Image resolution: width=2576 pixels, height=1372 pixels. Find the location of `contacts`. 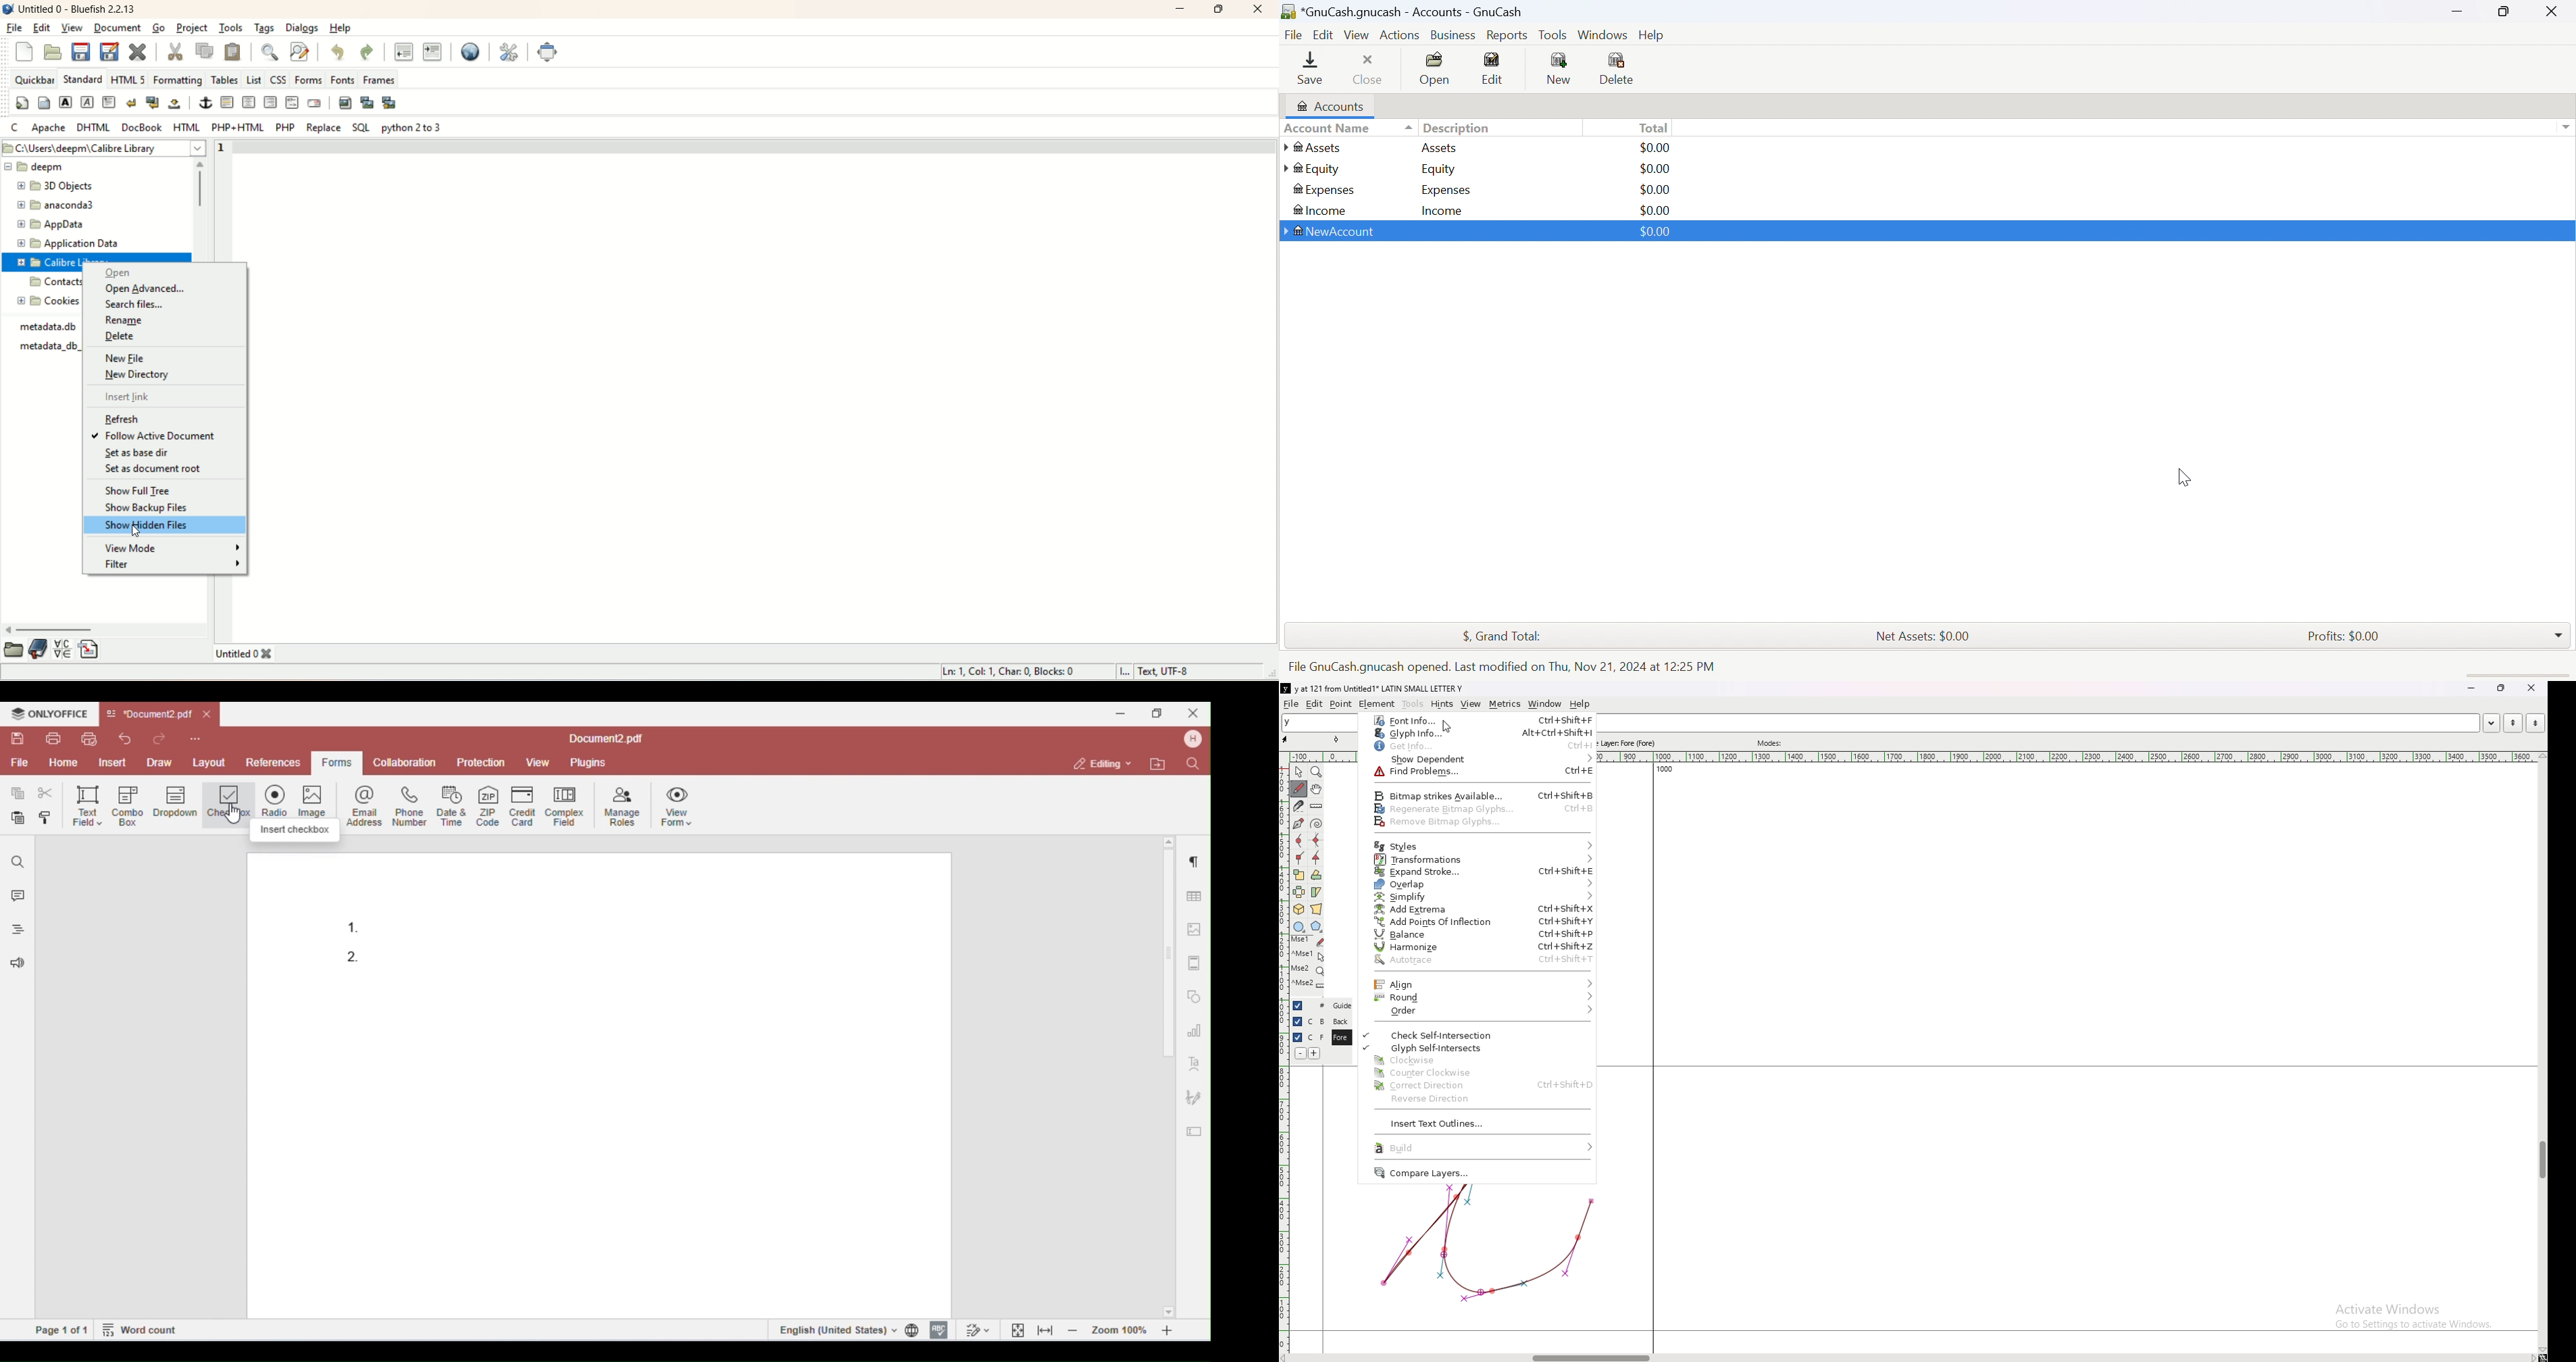

contacts is located at coordinates (53, 283).